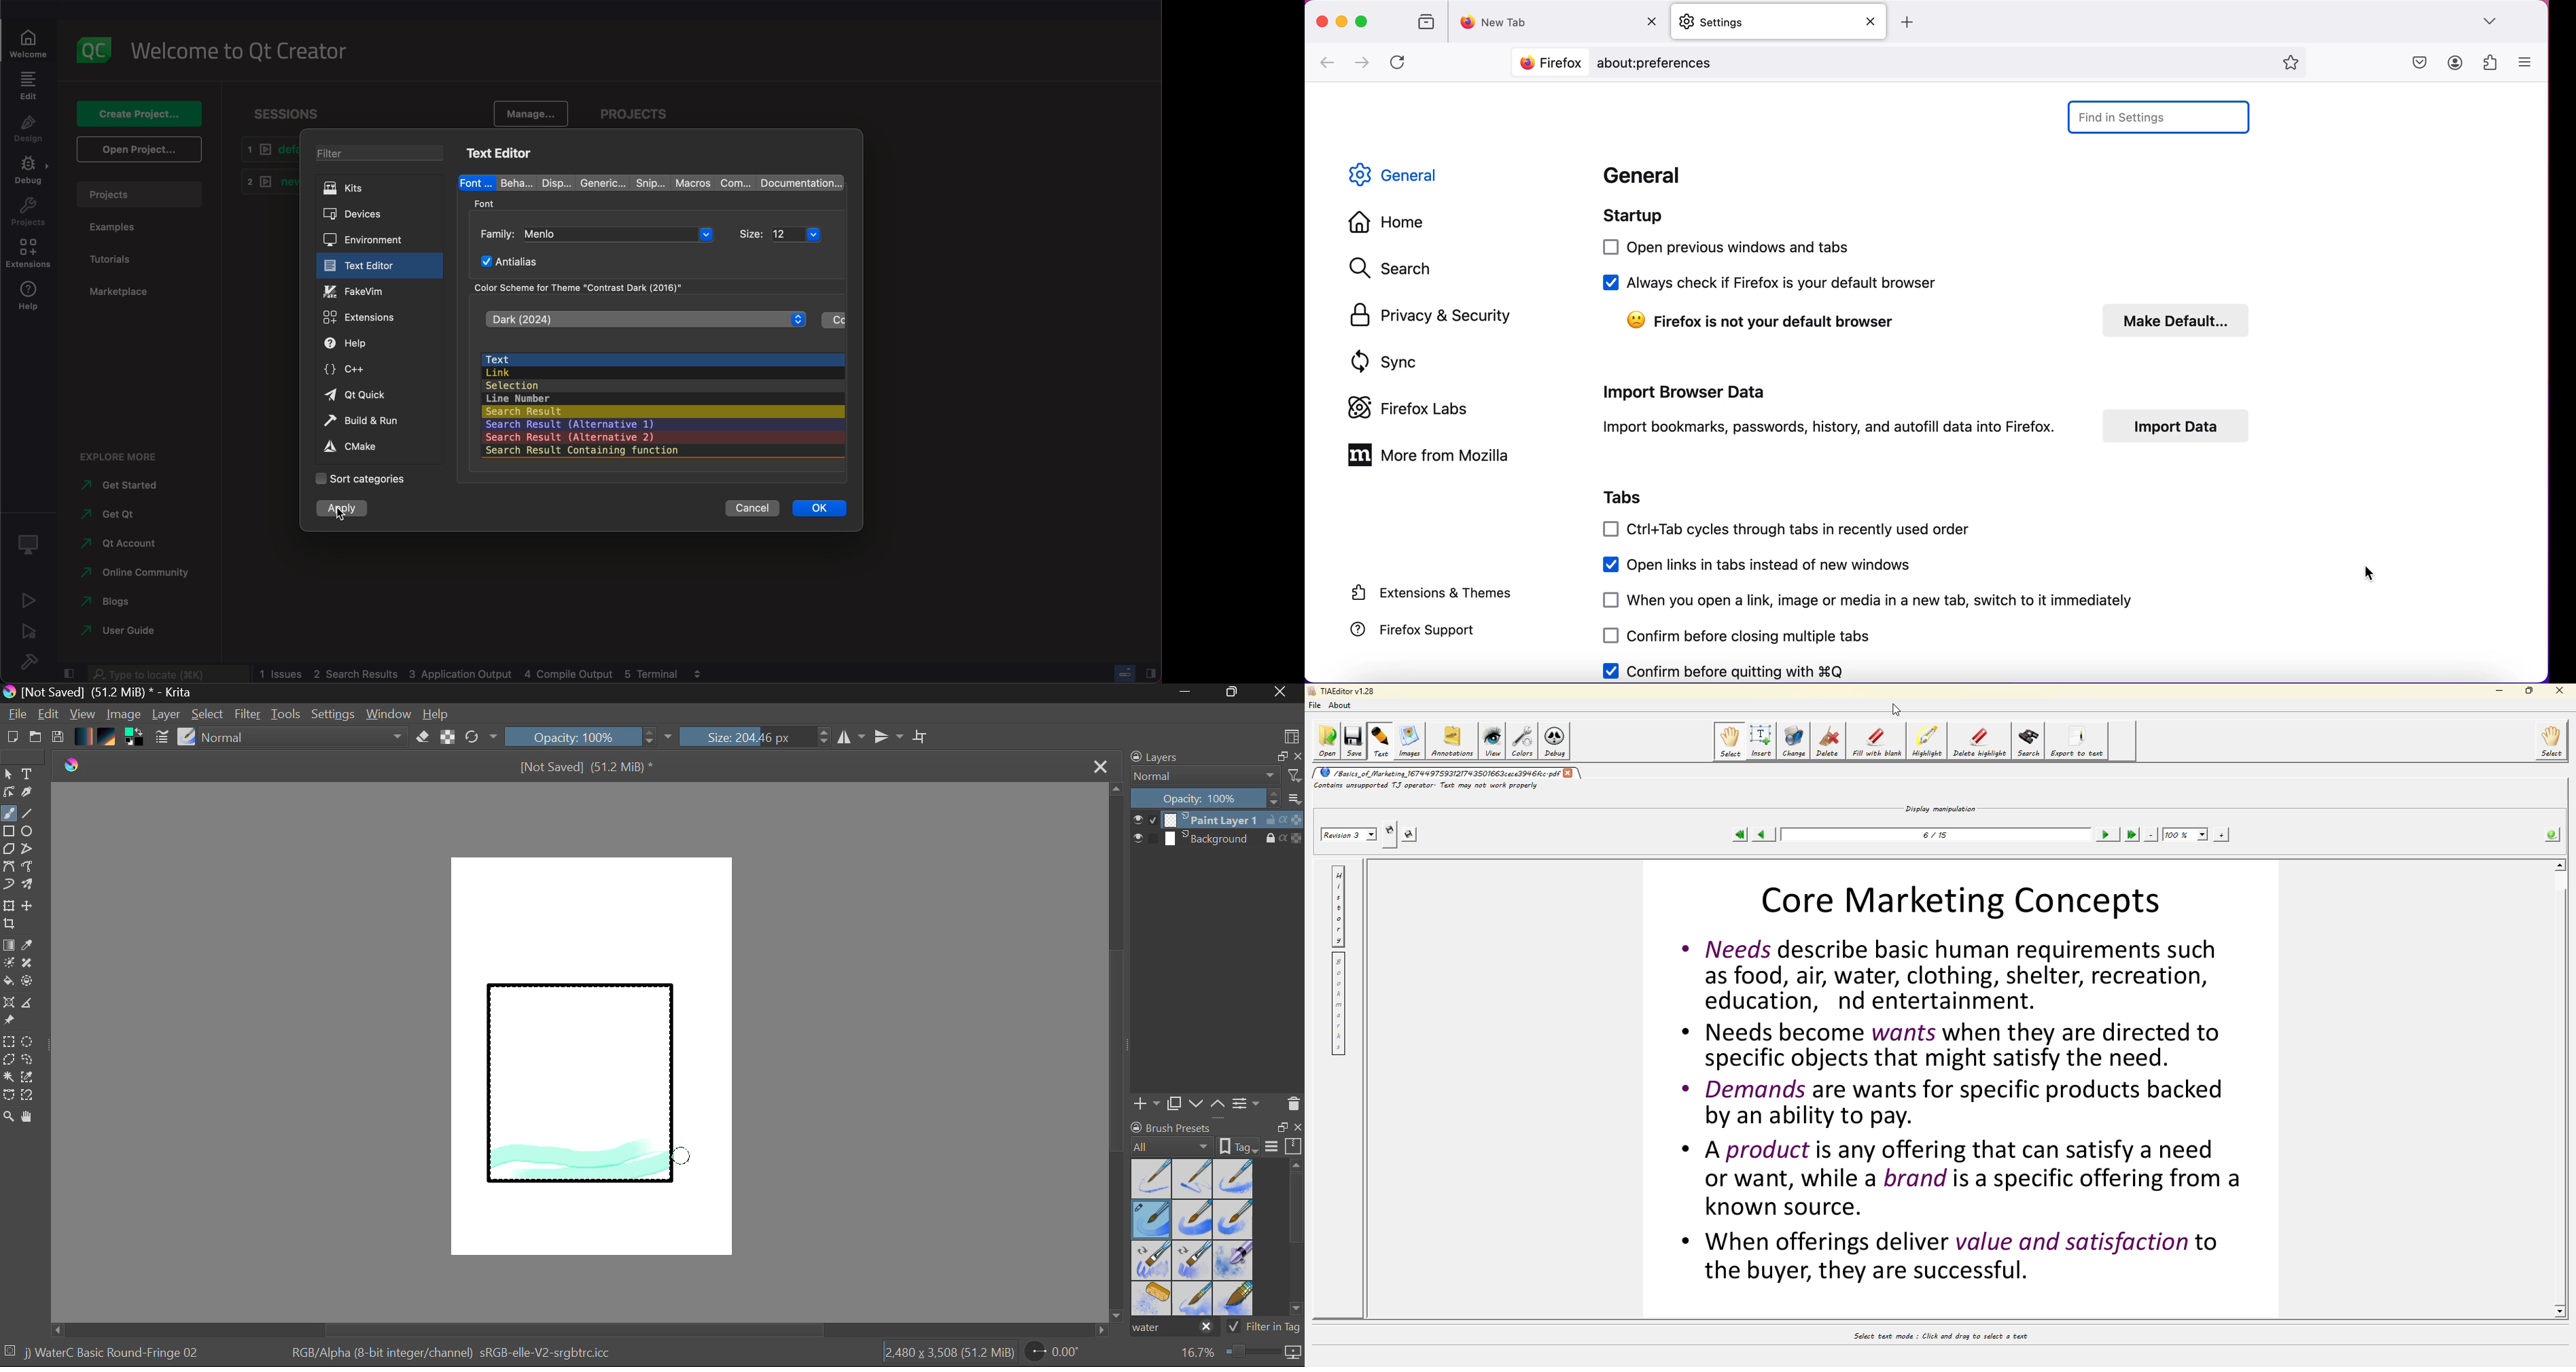 This screenshot has height=1372, width=2576. Describe the element at coordinates (1296, 1240) in the screenshot. I see `Scroll Bar` at that location.